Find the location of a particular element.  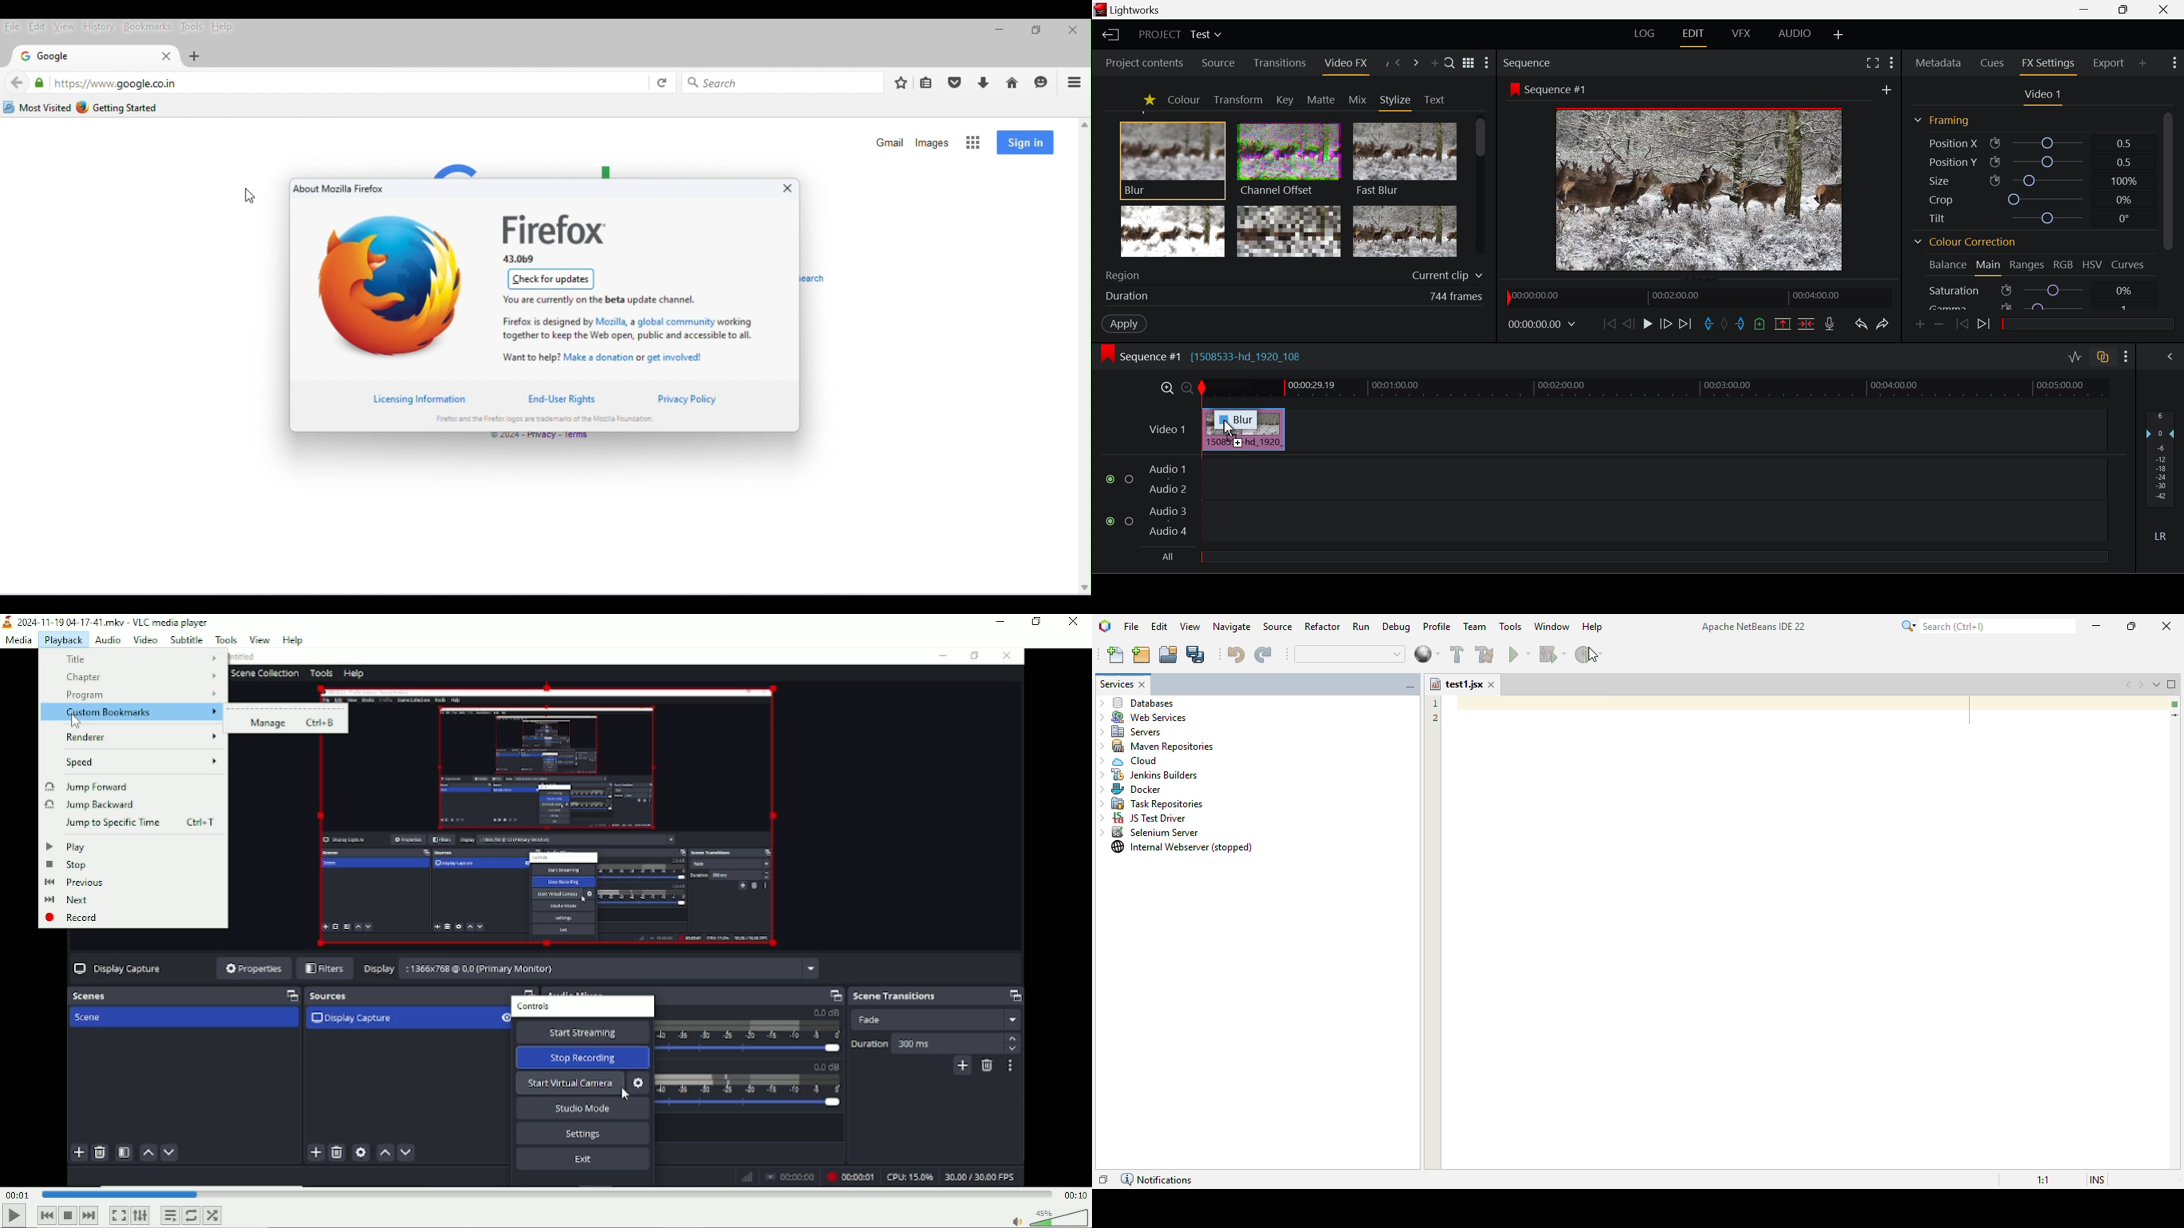

Toggle video in fullscreen is located at coordinates (119, 1215).